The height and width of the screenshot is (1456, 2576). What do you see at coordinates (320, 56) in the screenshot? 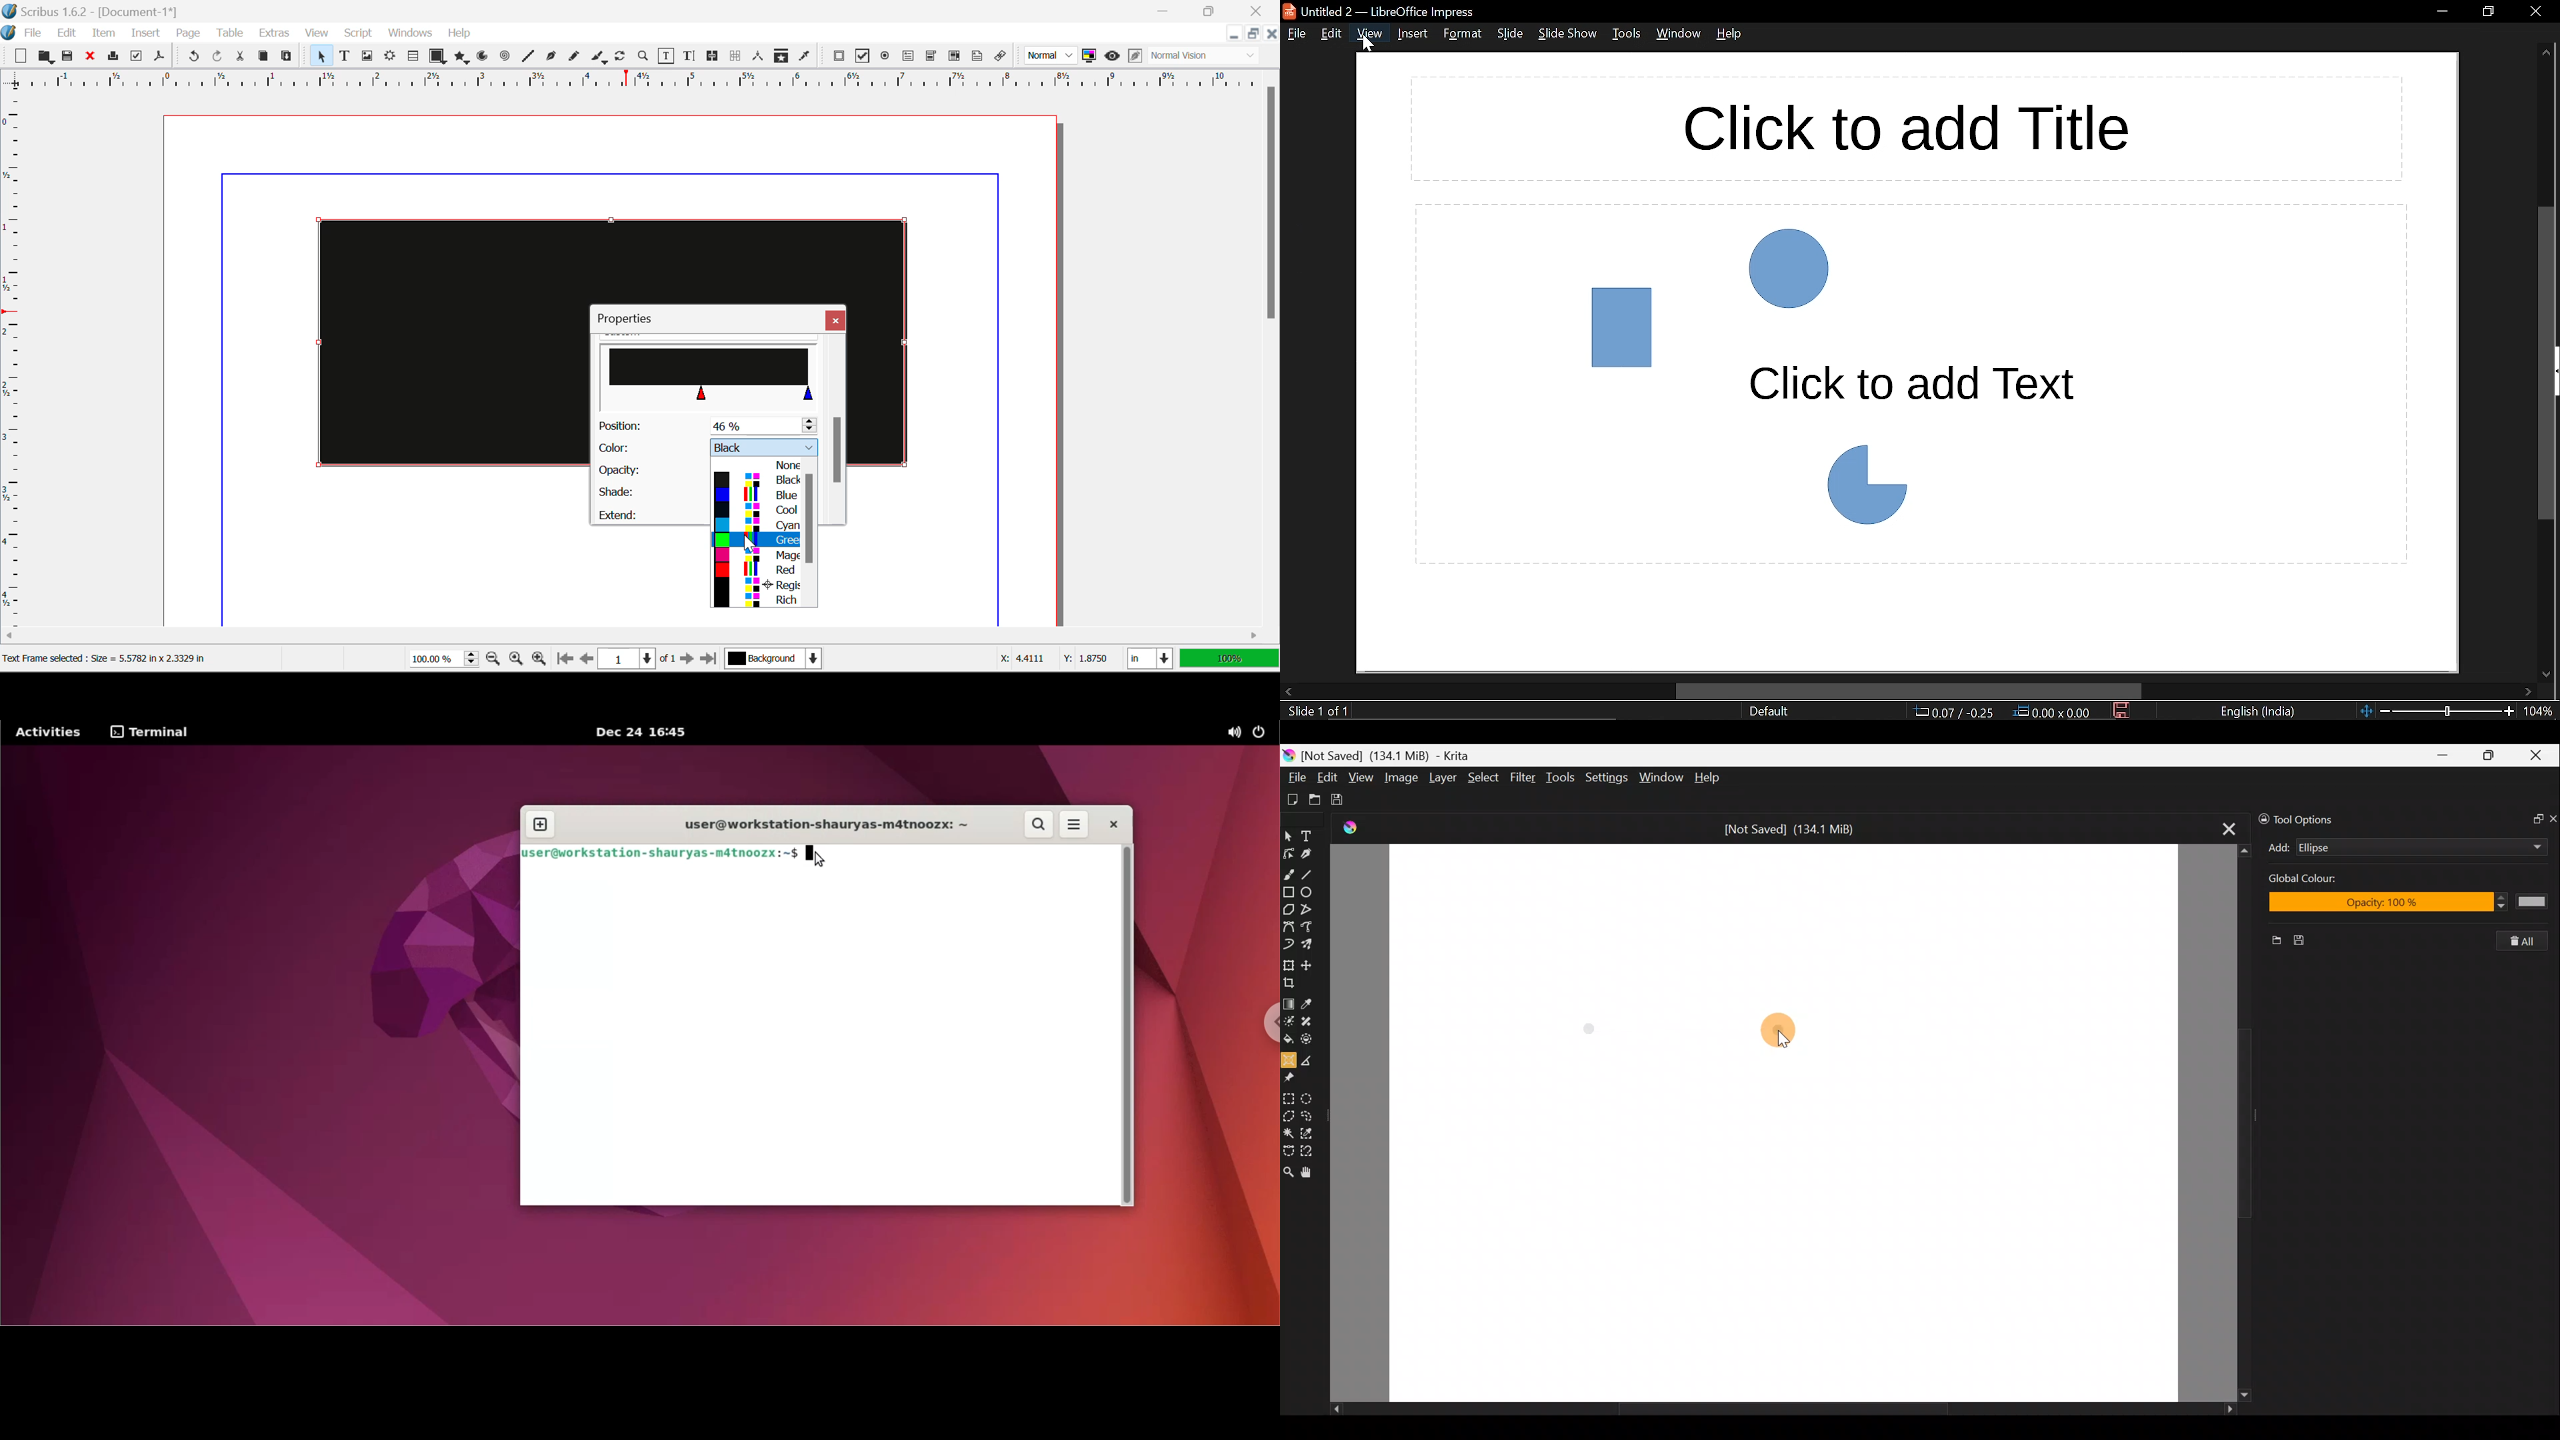
I see `Select` at bounding box center [320, 56].